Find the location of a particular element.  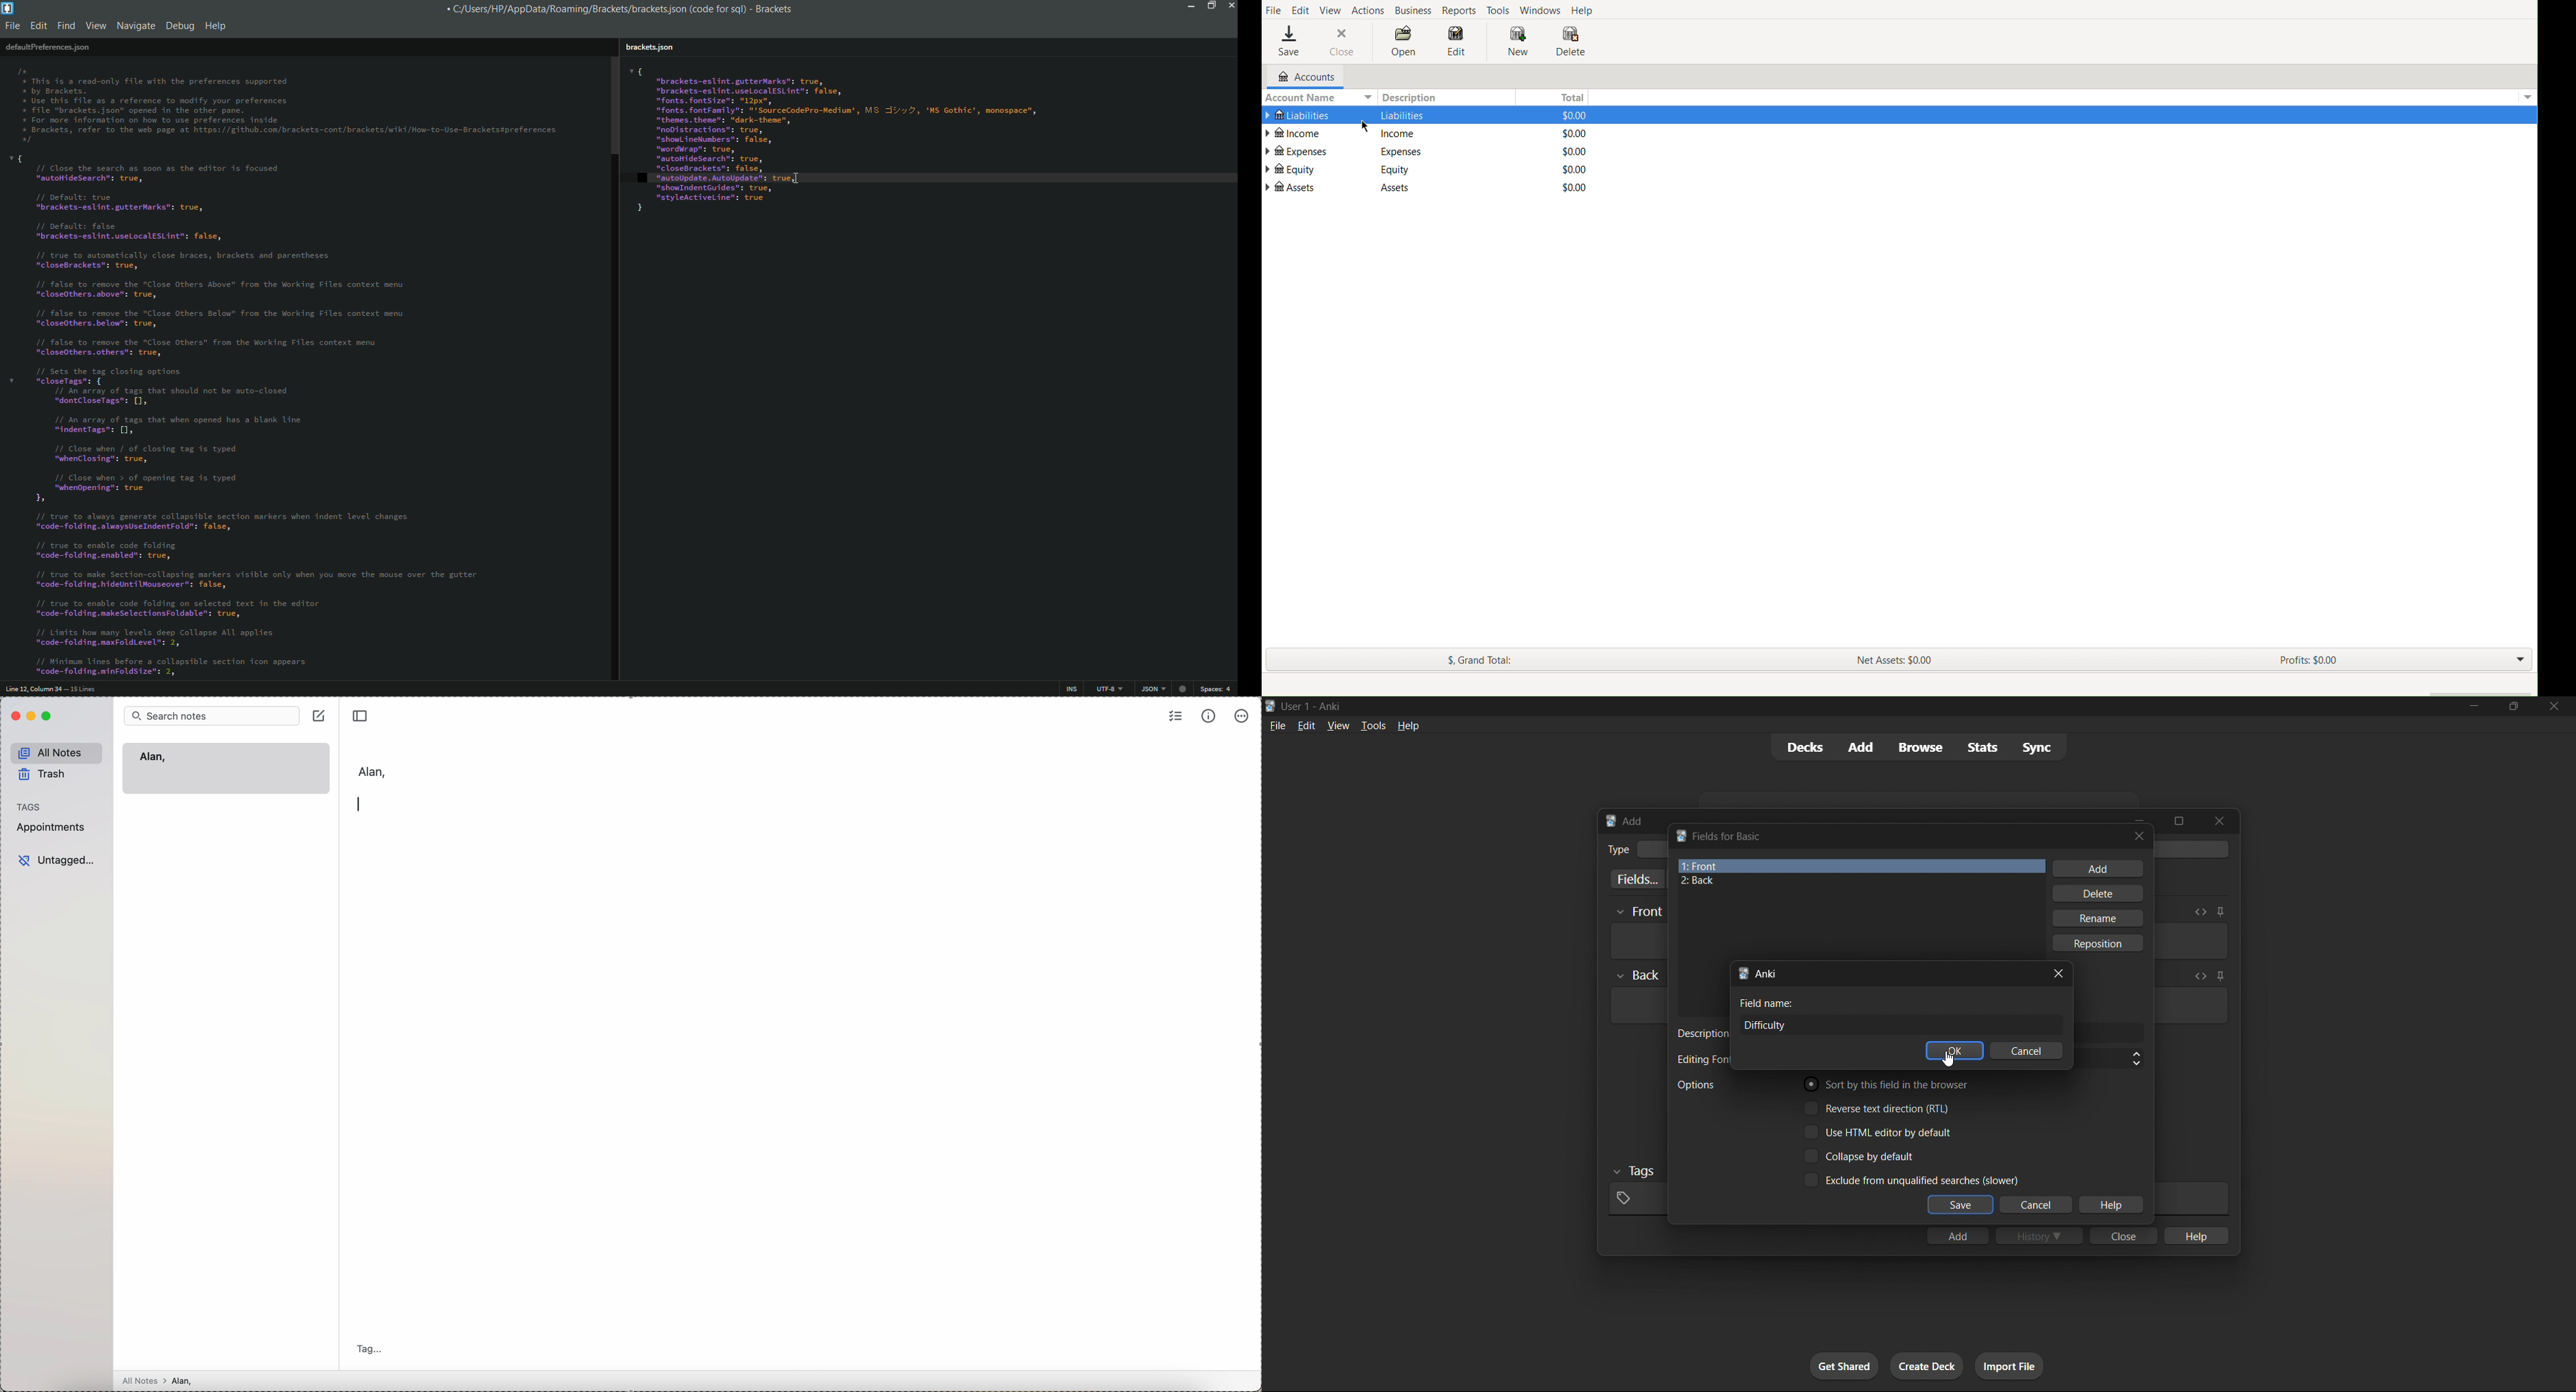

import file is located at coordinates (2009, 1367).